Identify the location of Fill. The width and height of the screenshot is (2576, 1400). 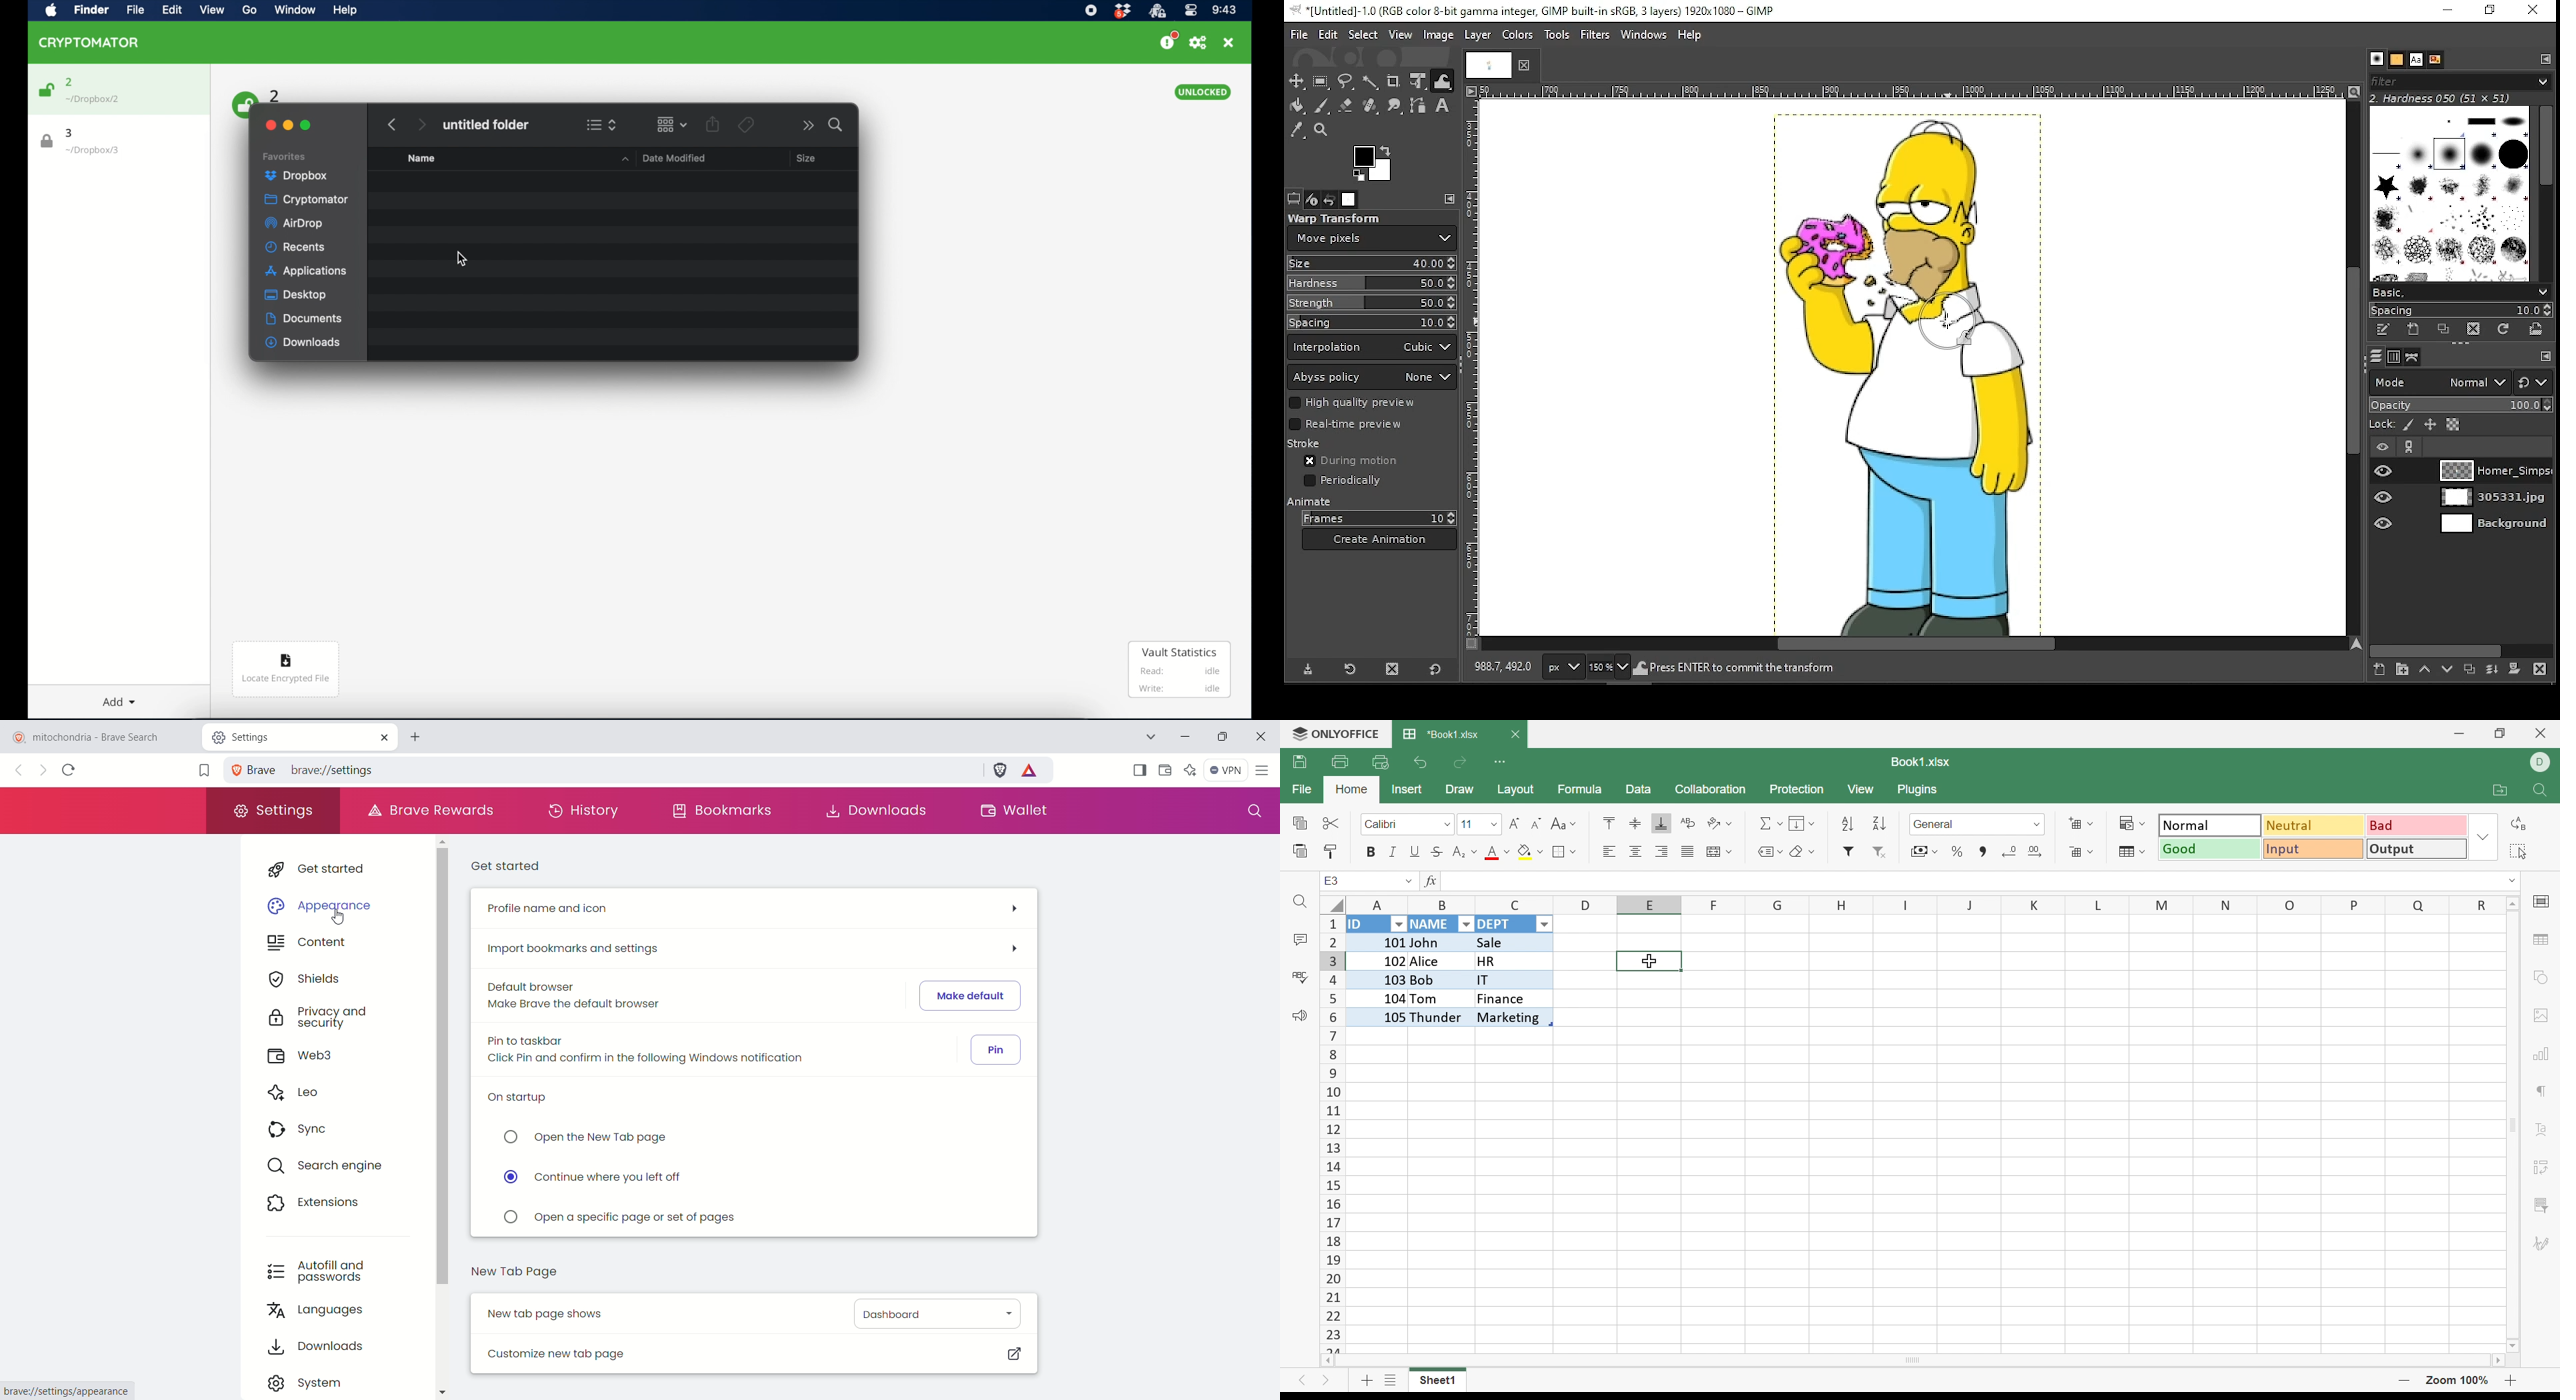
(1801, 823).